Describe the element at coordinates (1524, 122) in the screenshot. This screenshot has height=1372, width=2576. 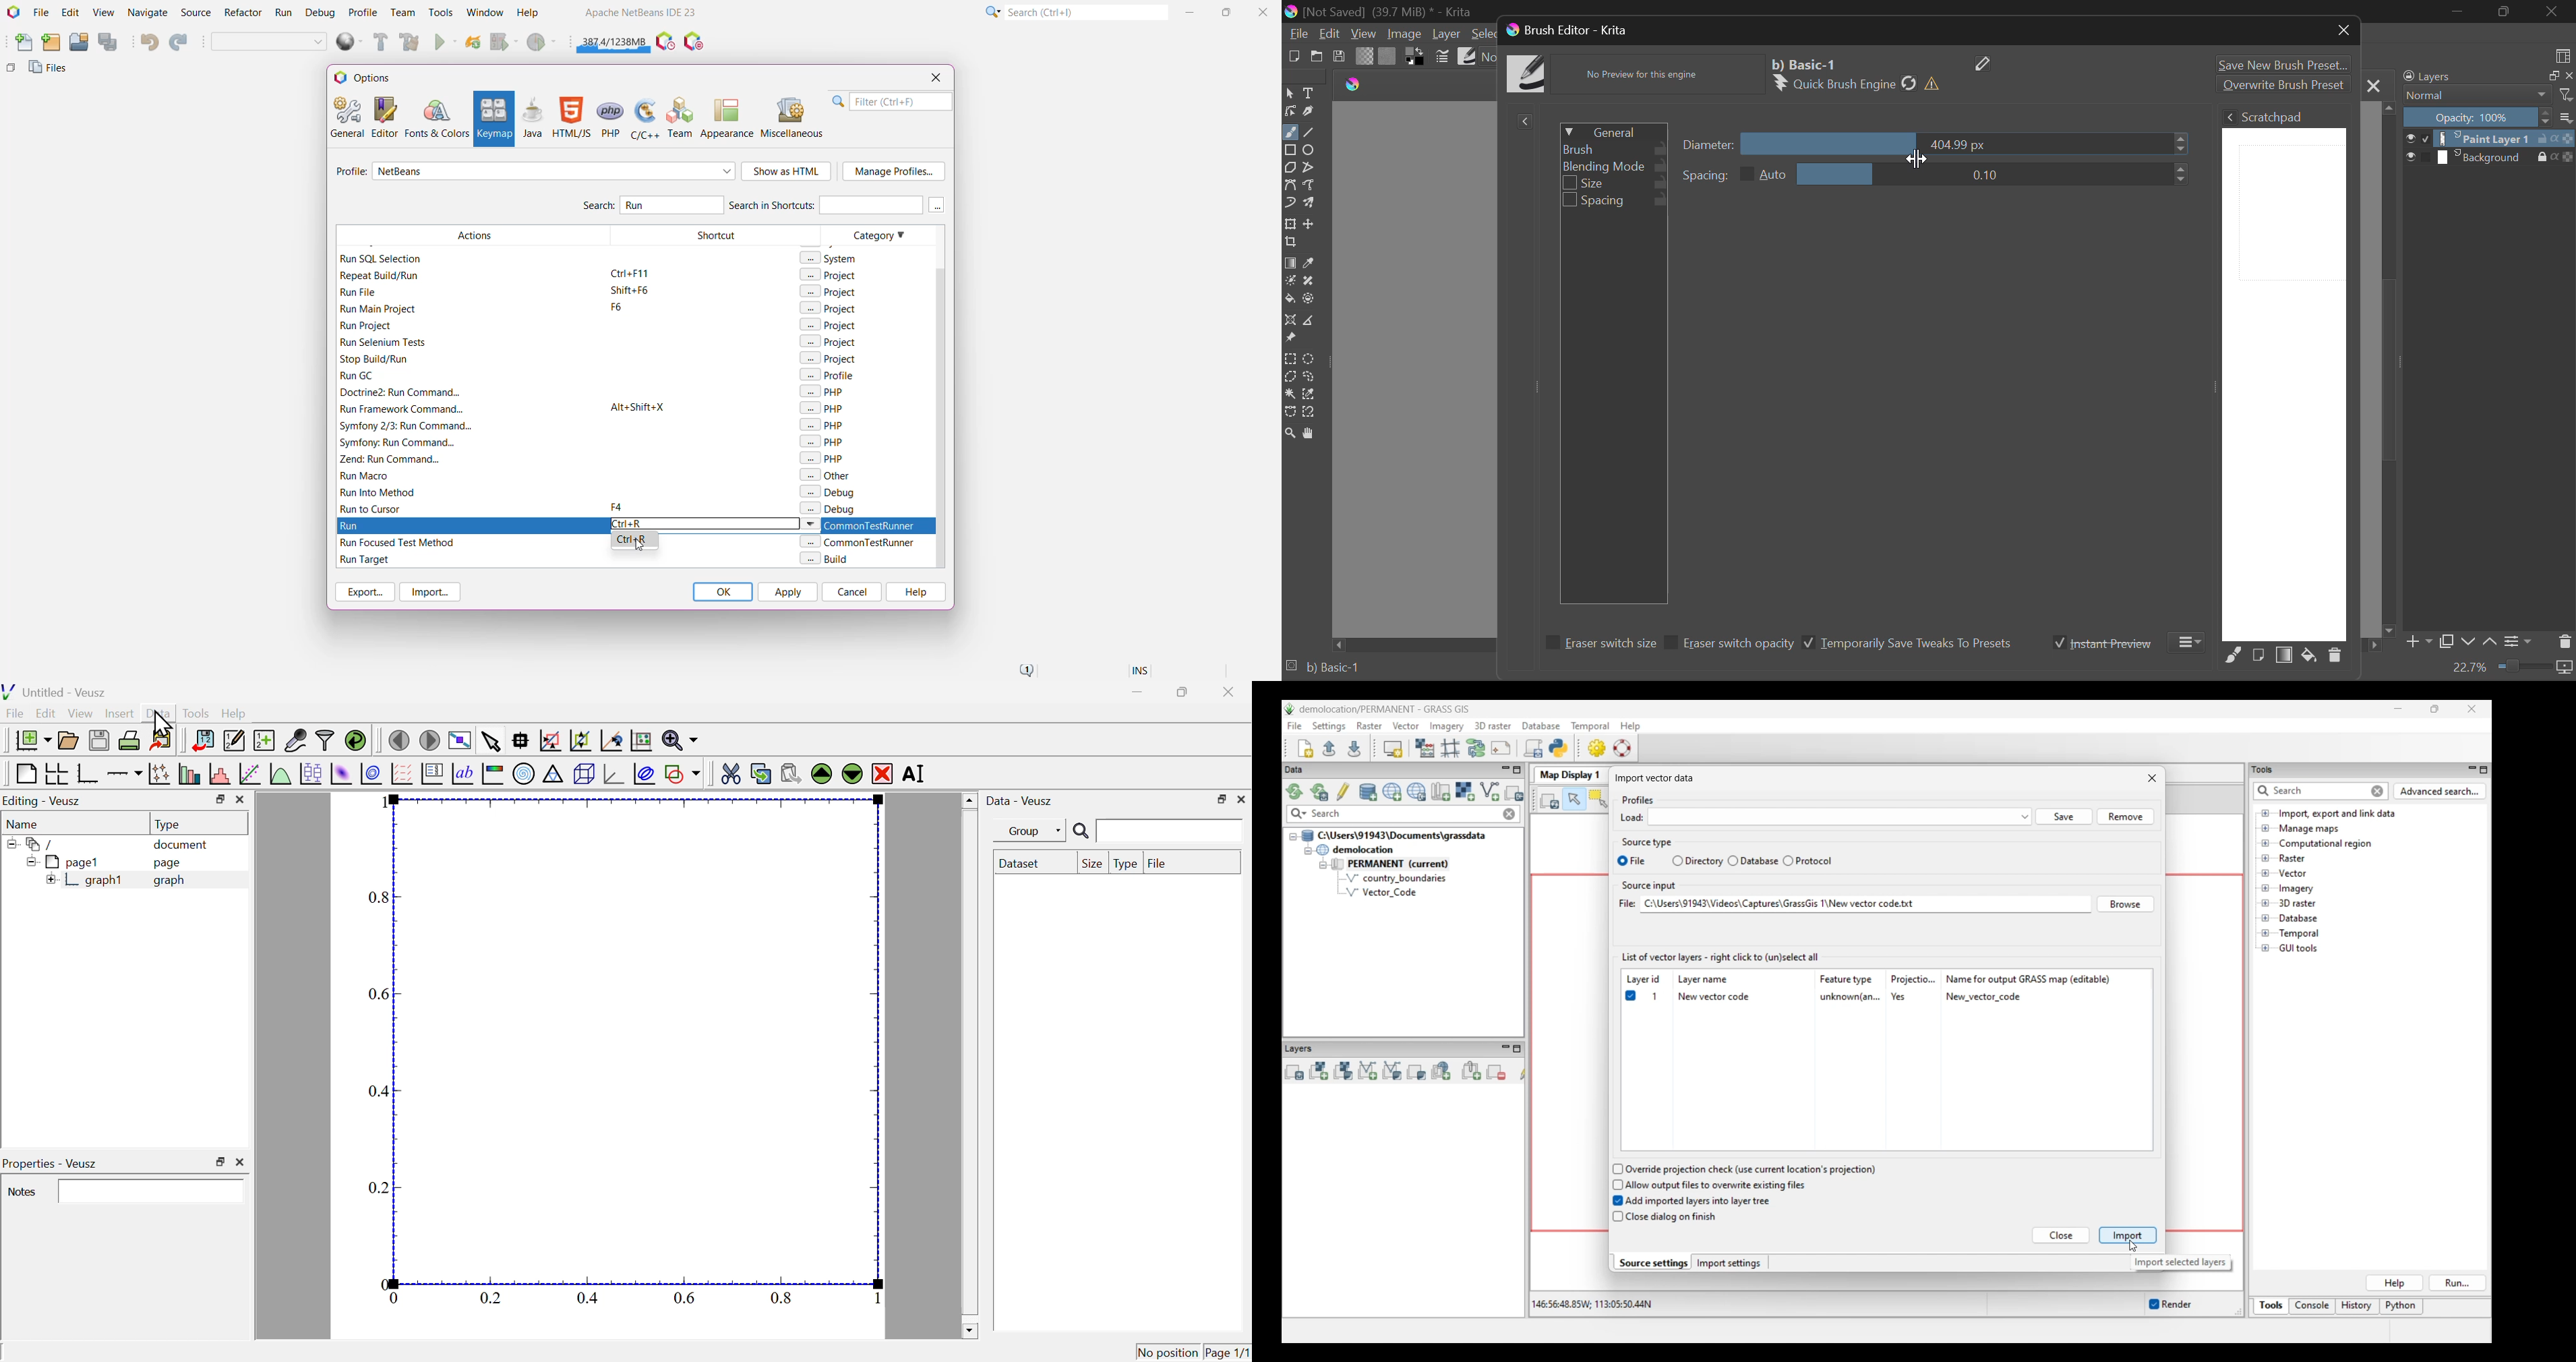
I see `Show Presets` at that location.